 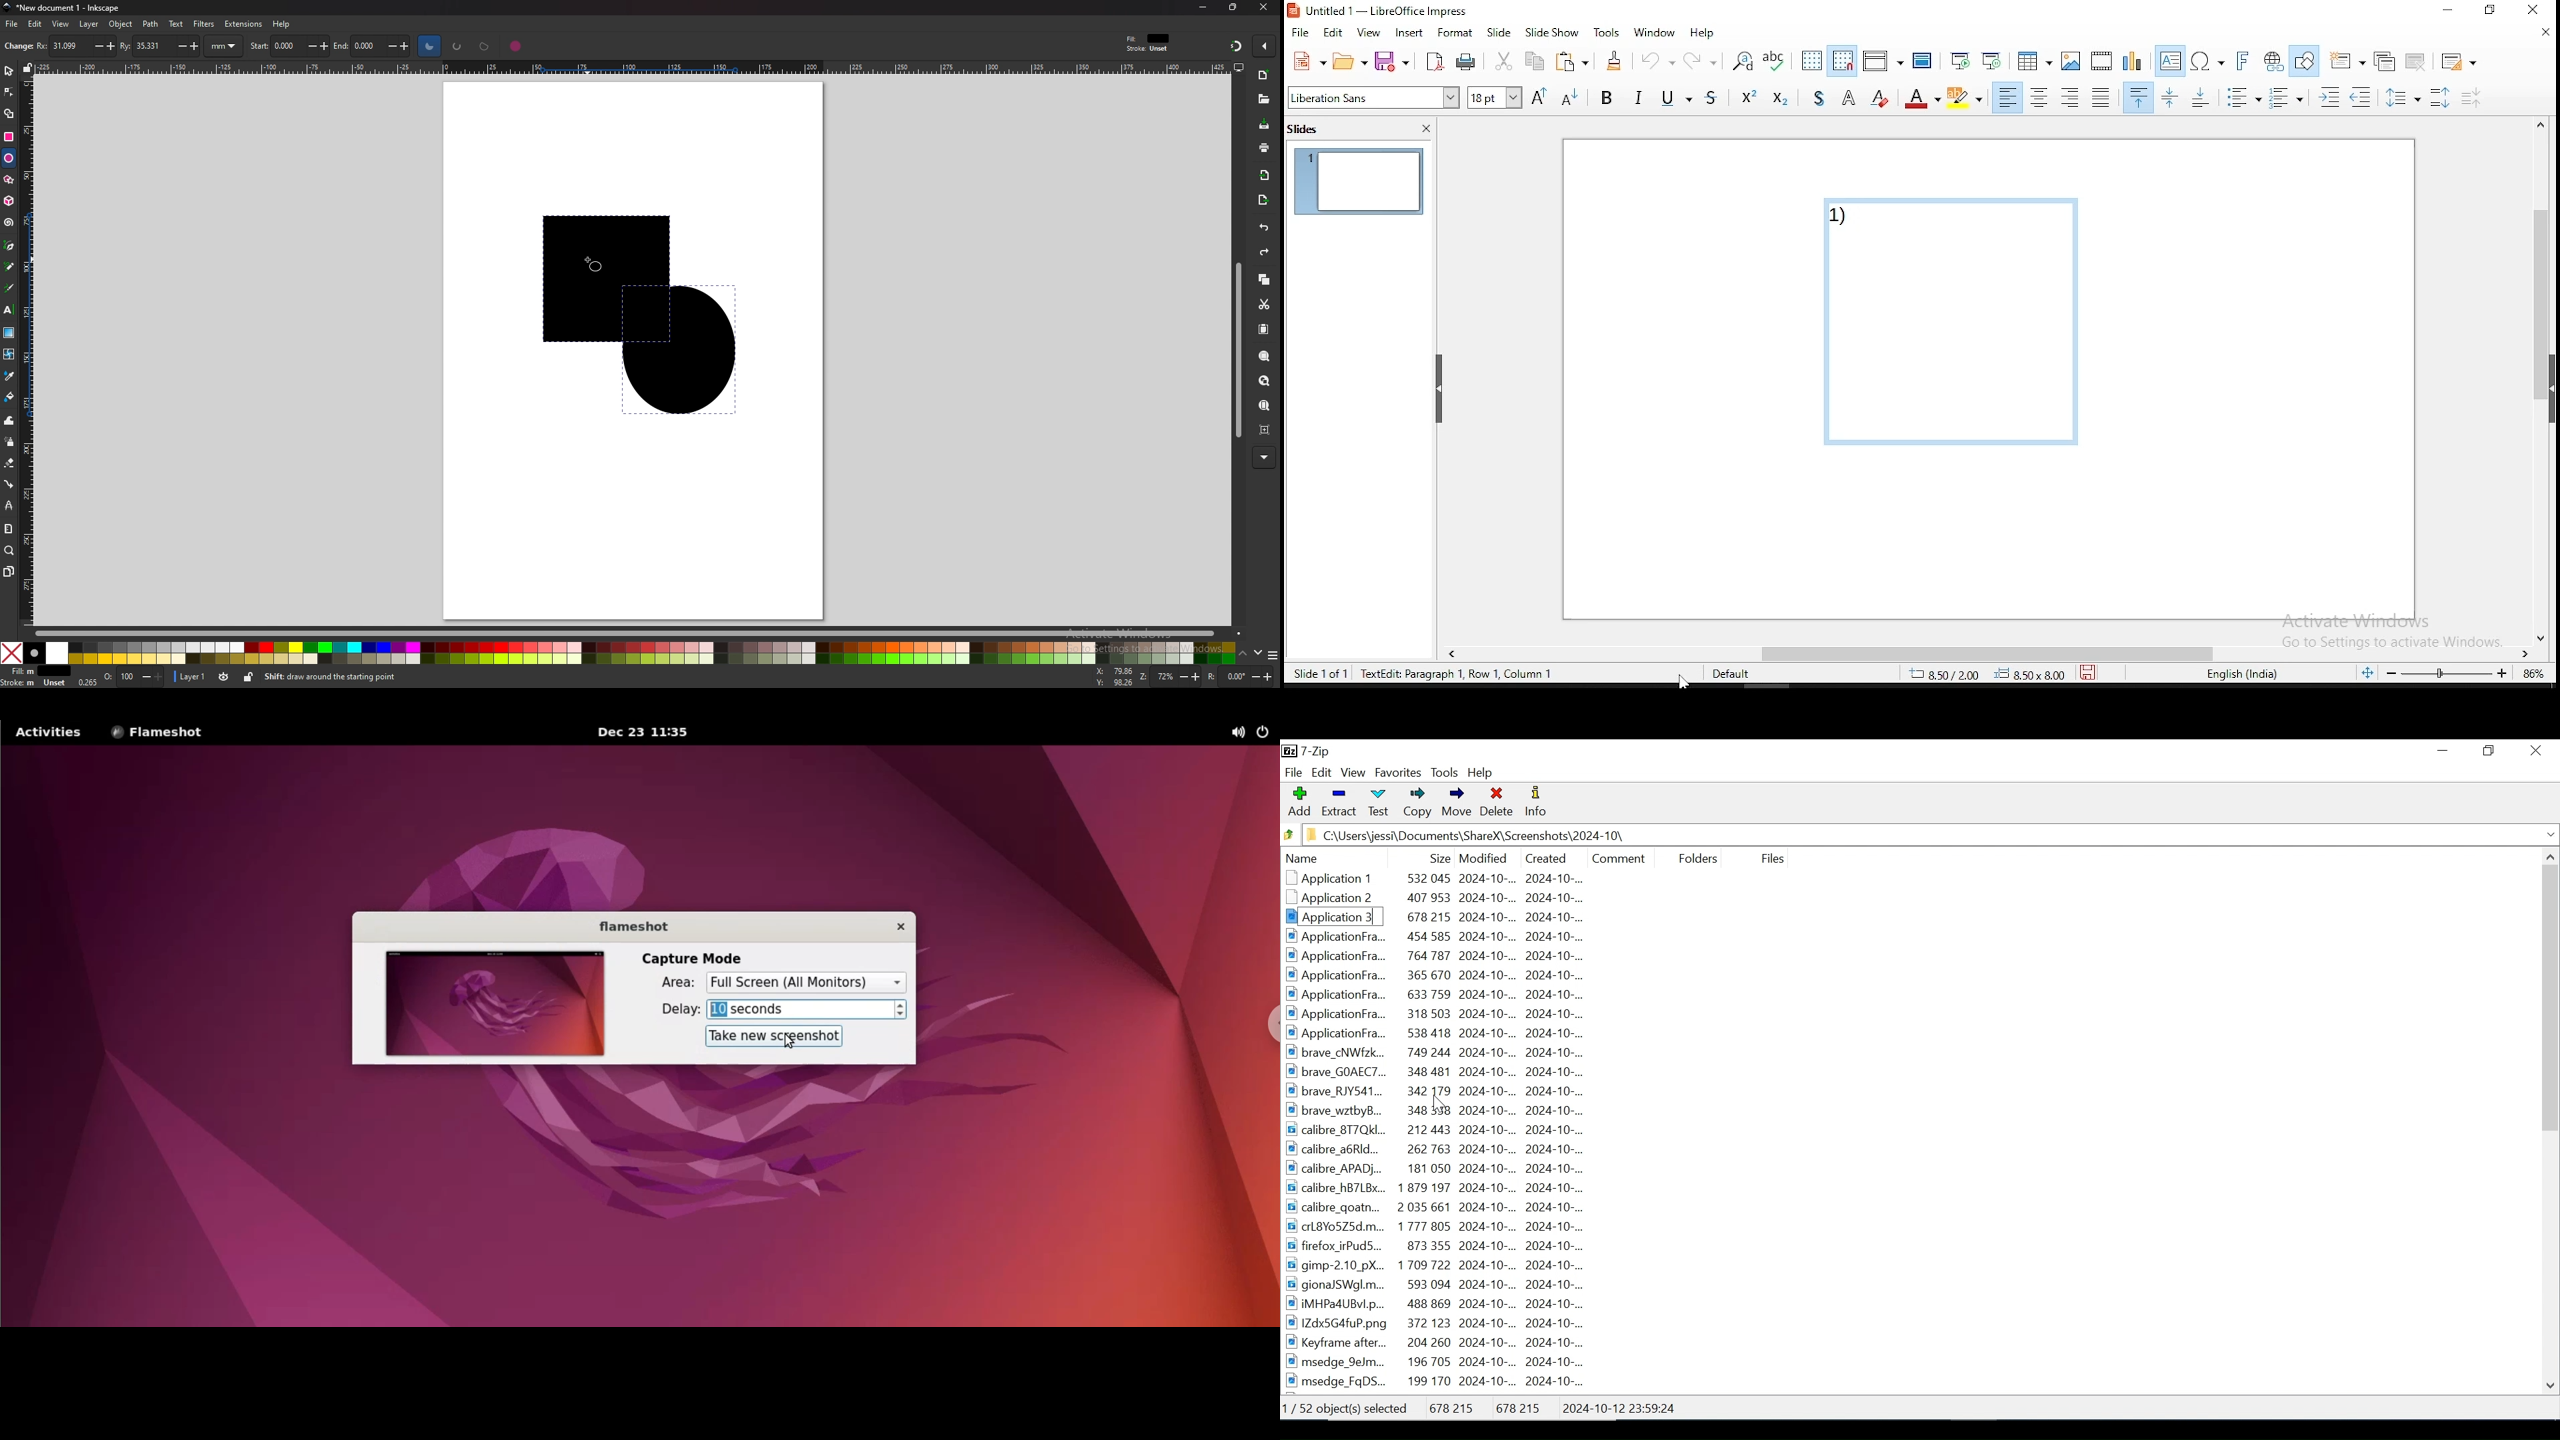 What do you see at coordinates (2446, 12) in the screenshot?
I see `minimize` at bounding box center [2446, 12].